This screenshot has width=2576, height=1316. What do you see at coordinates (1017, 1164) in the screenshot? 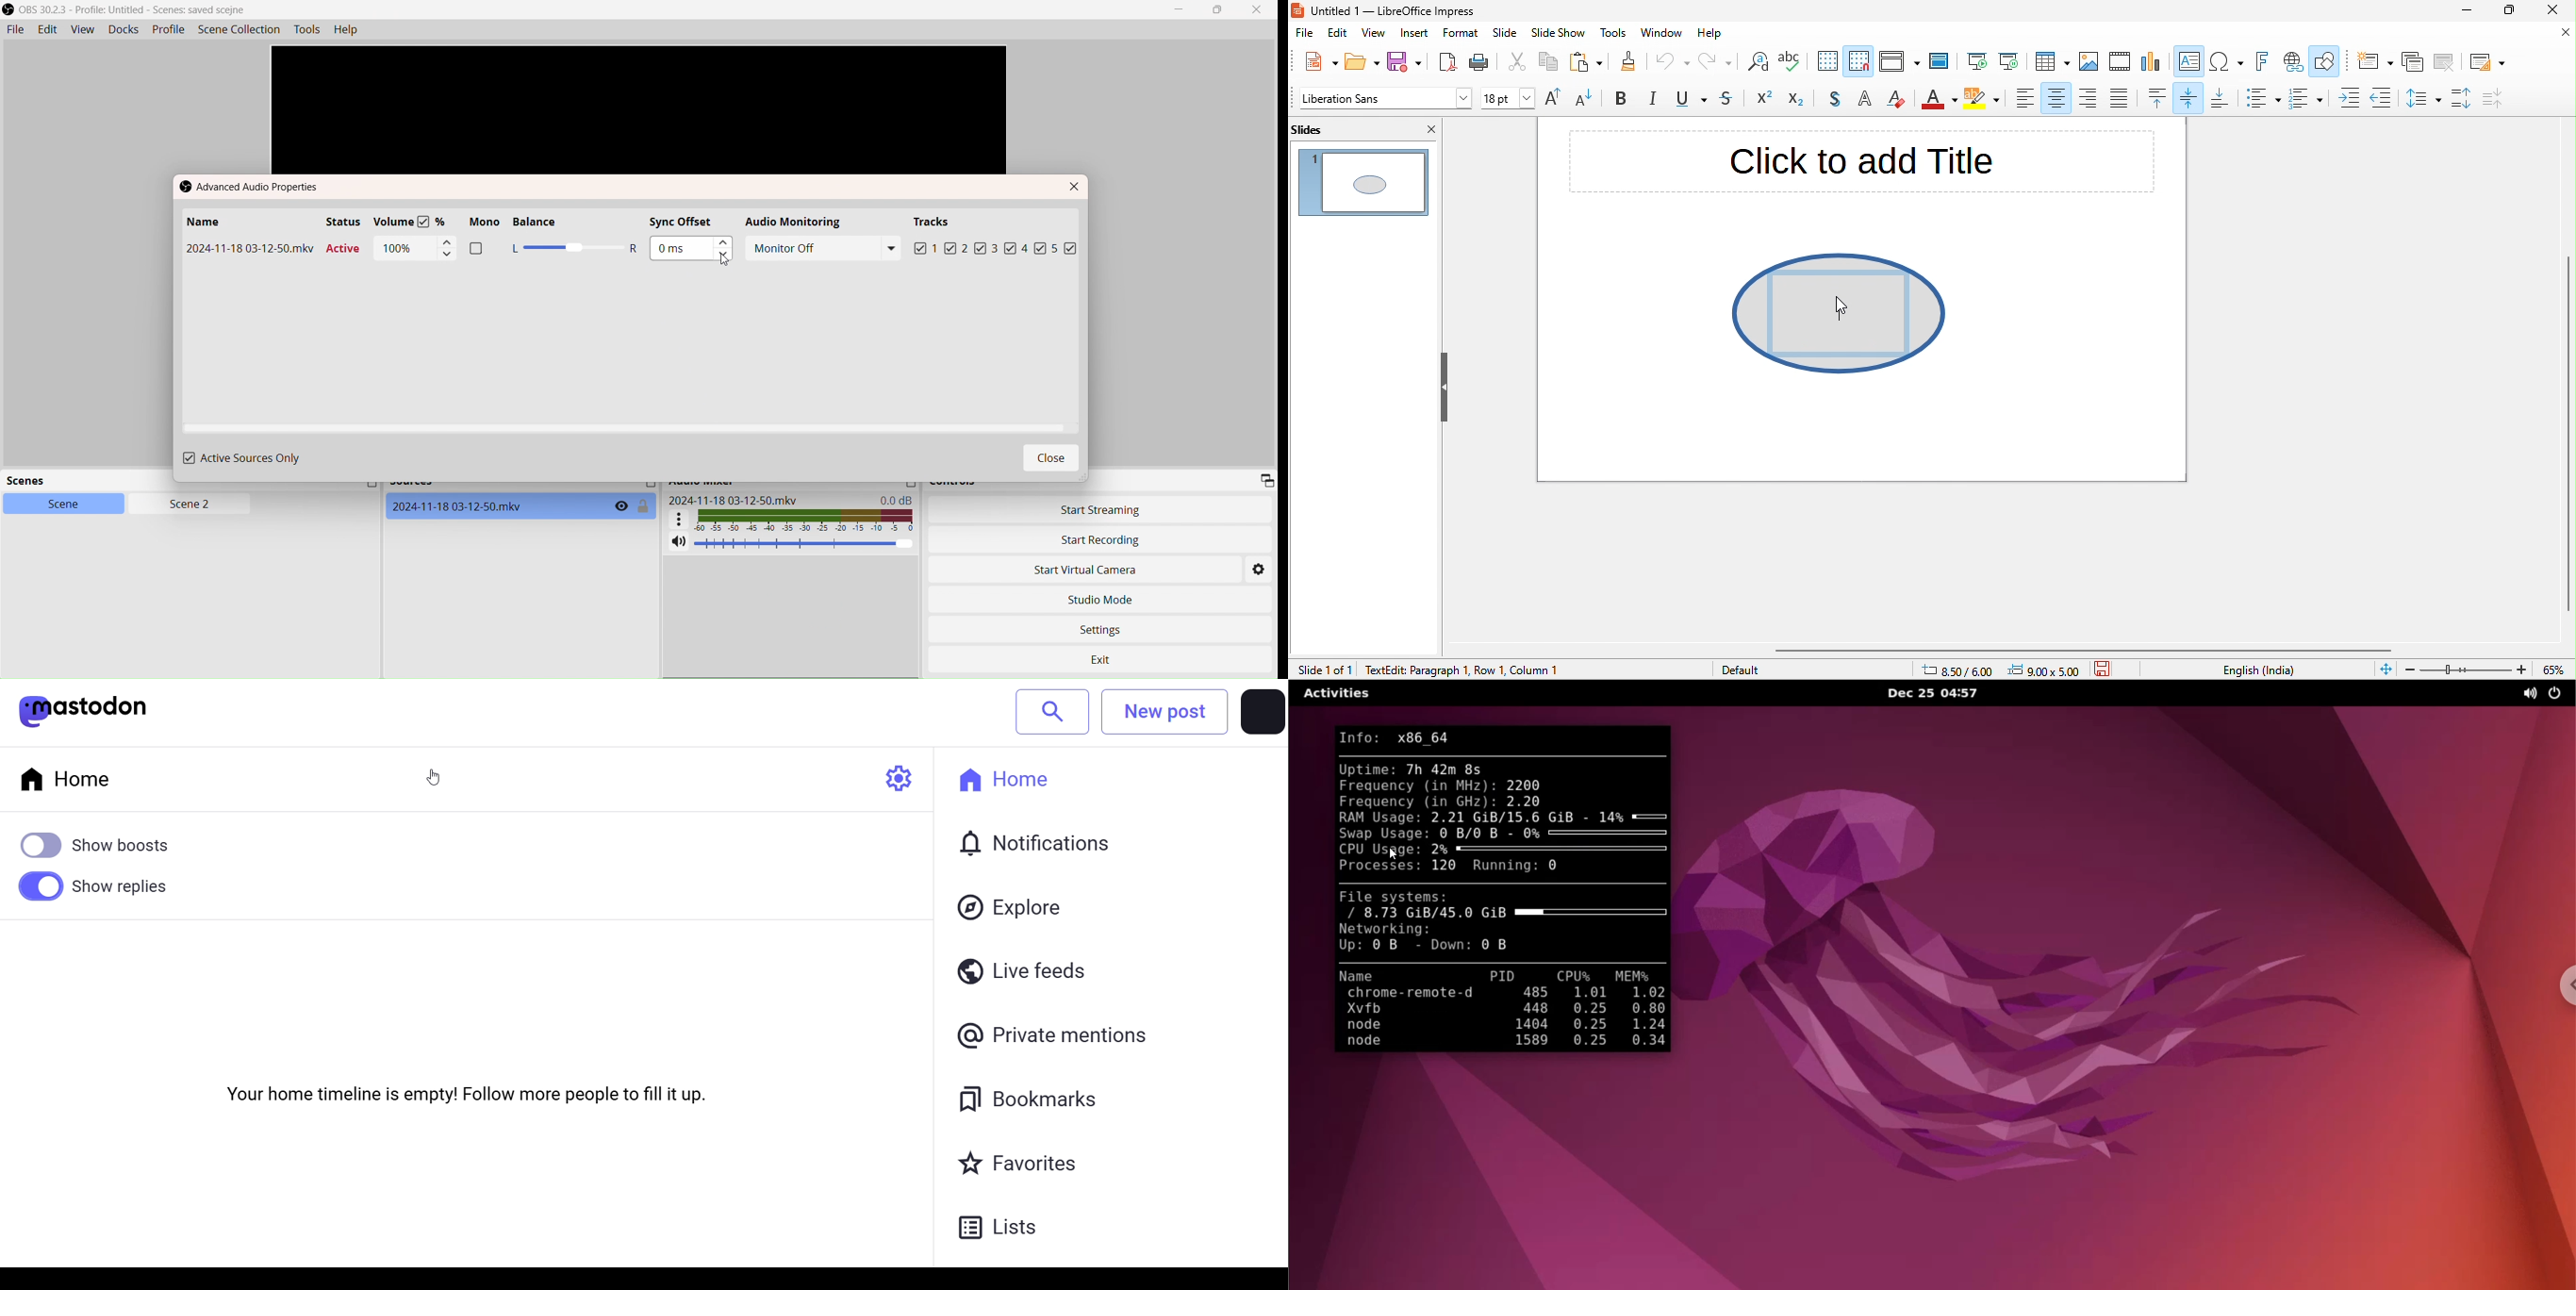
I see `favorites` at bounding box center [1017, 1164].